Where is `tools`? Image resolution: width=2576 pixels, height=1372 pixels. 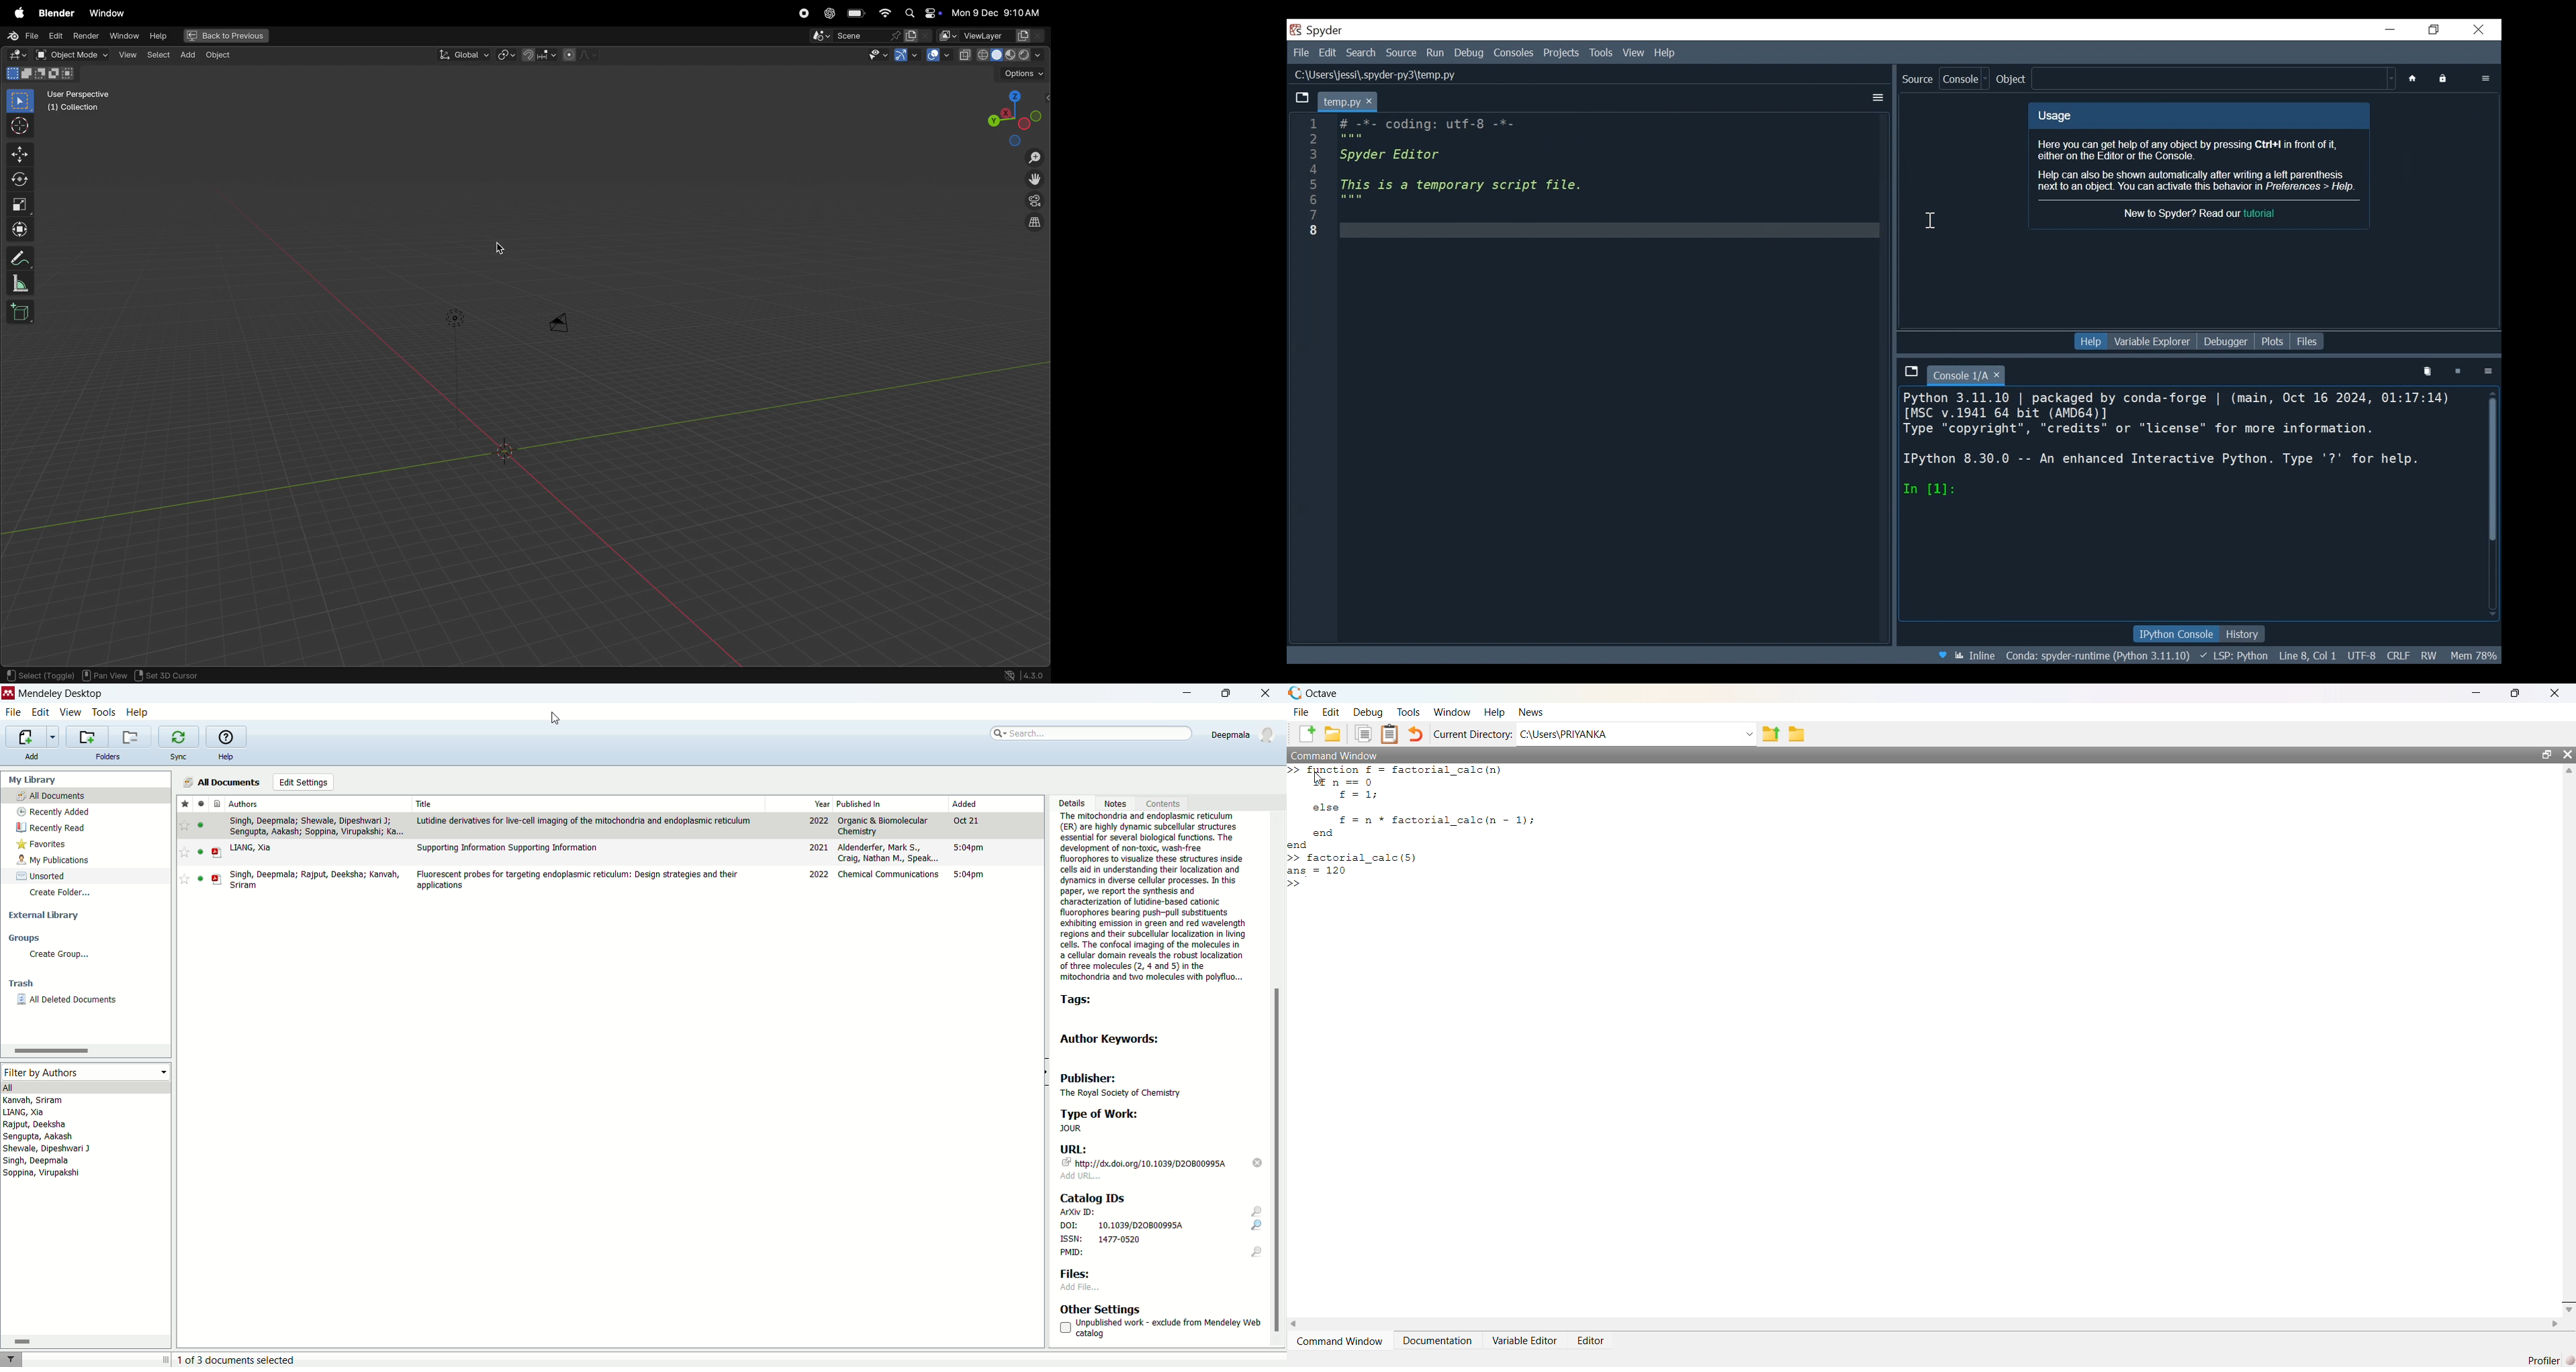
tools is located at coordinates (105, 714).